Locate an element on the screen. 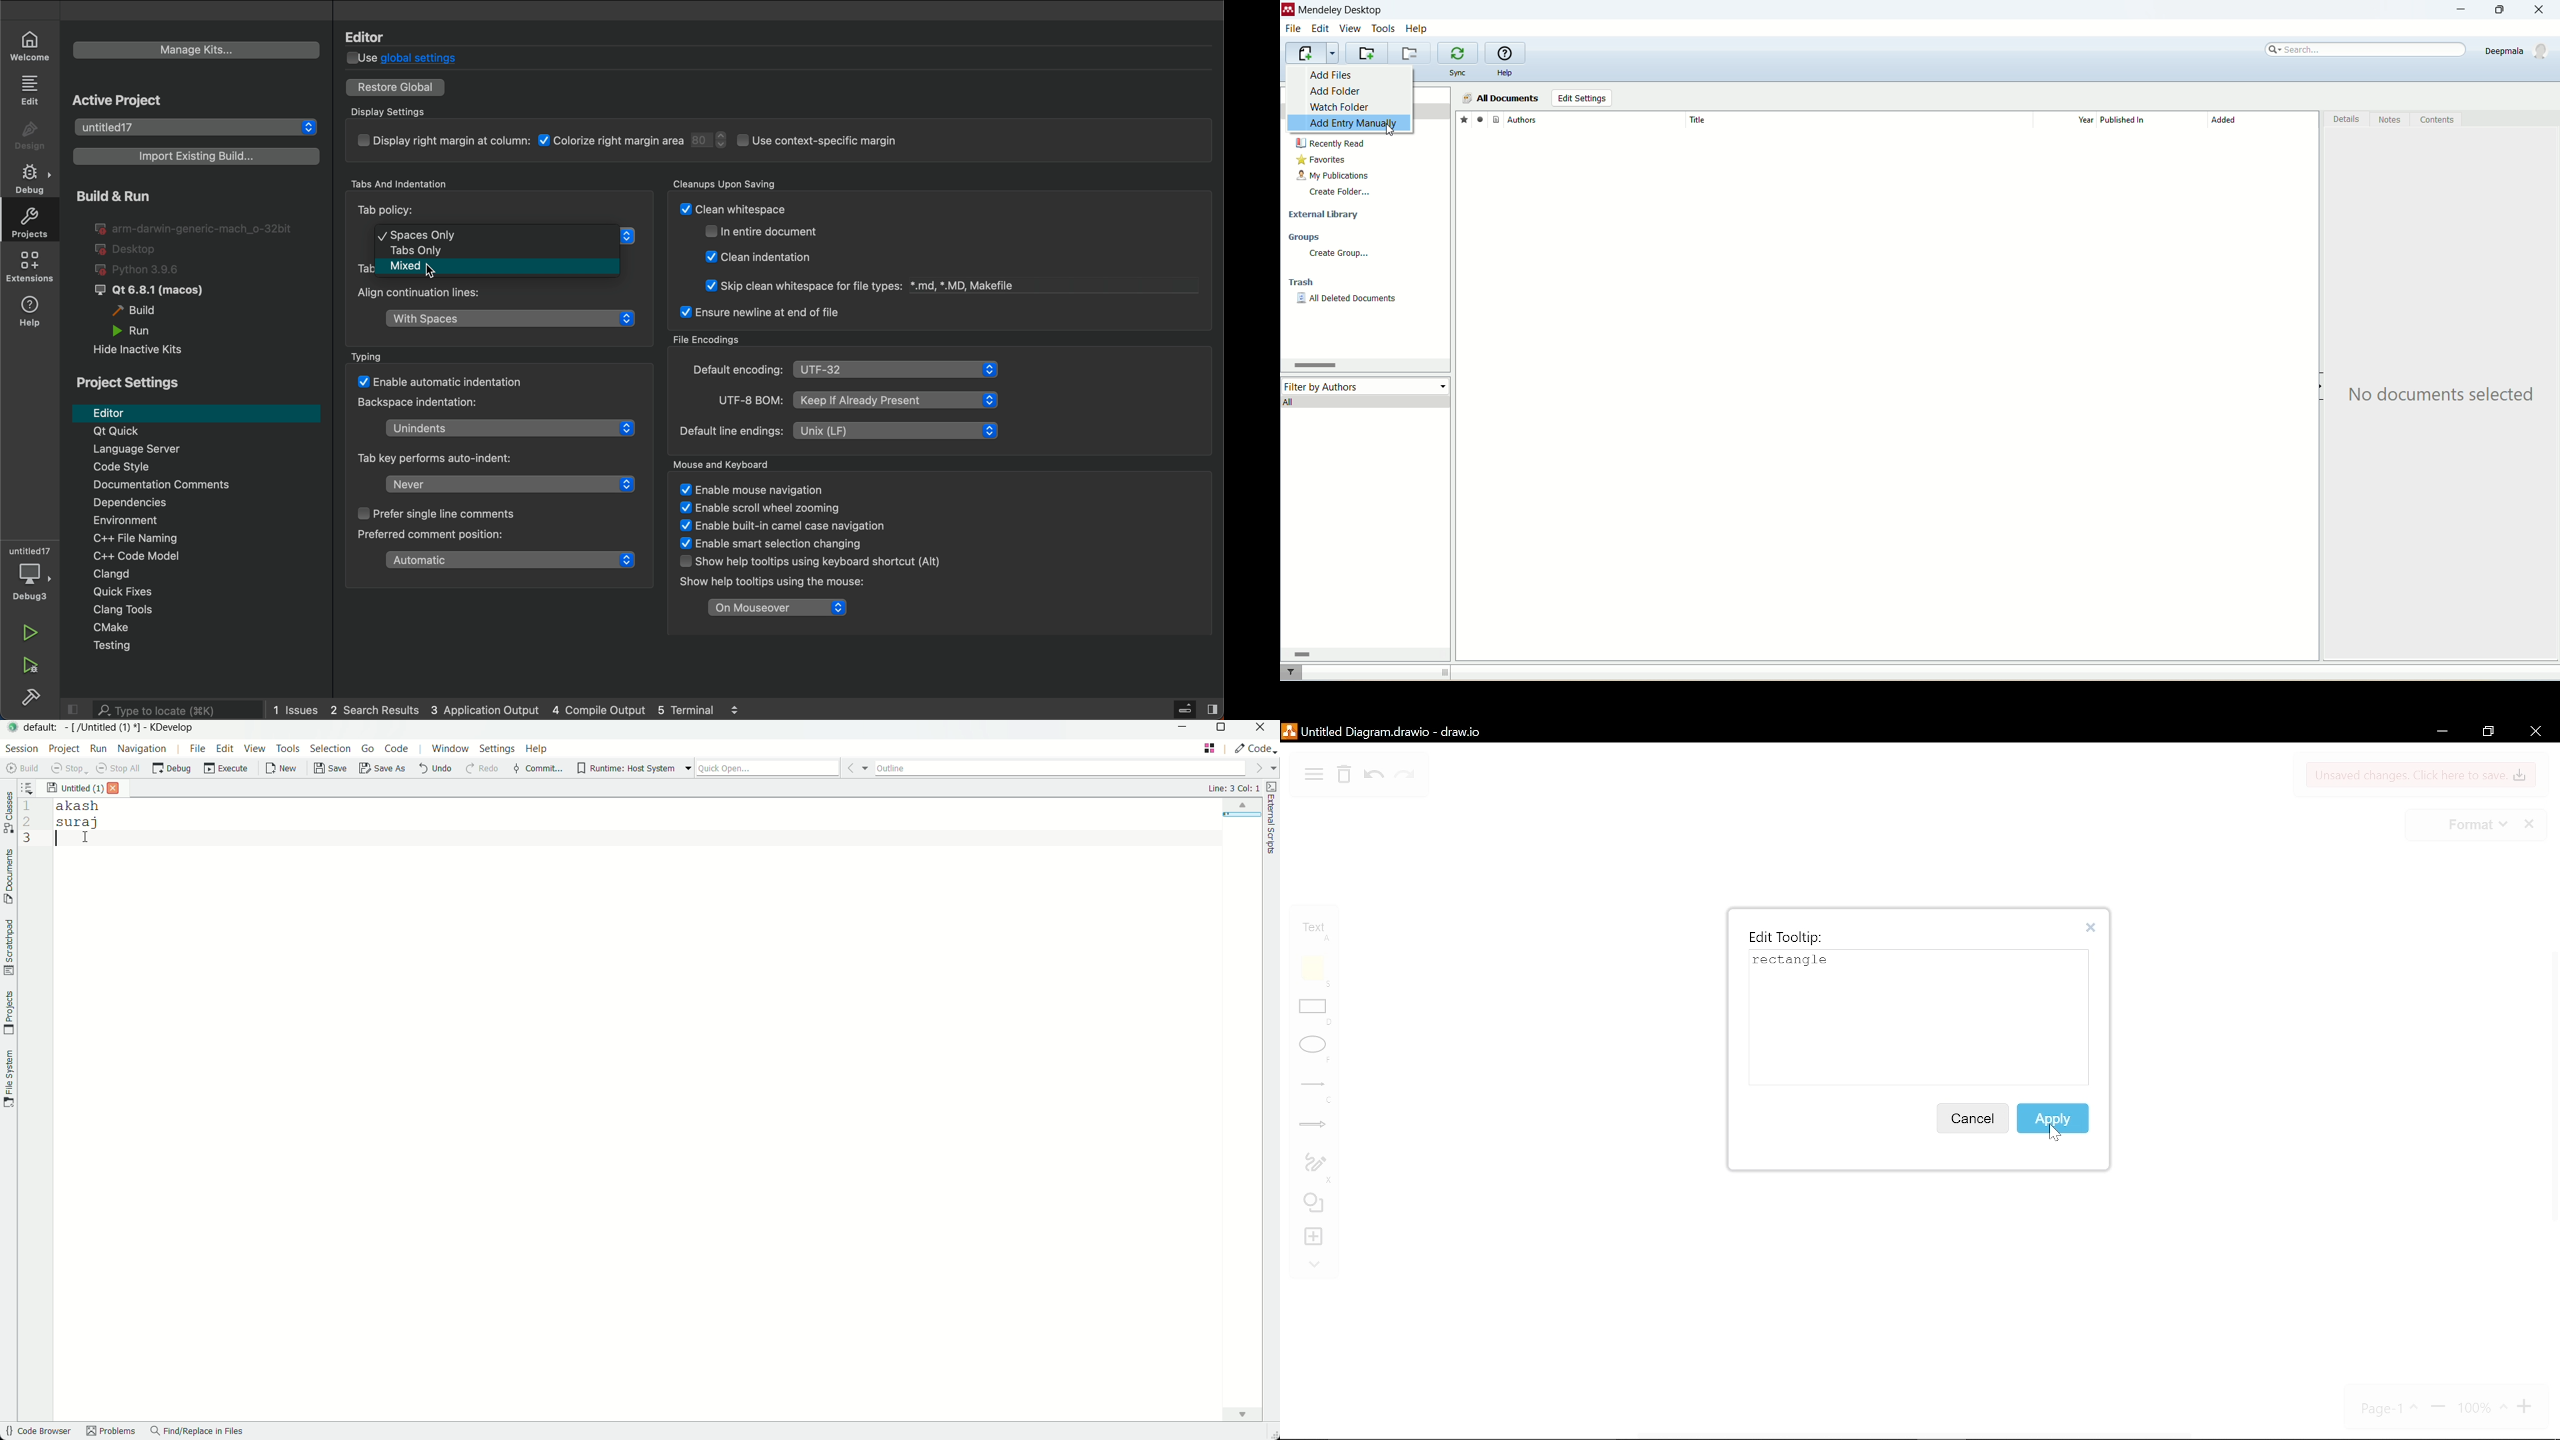  close is located at coordinates (2534, 732).